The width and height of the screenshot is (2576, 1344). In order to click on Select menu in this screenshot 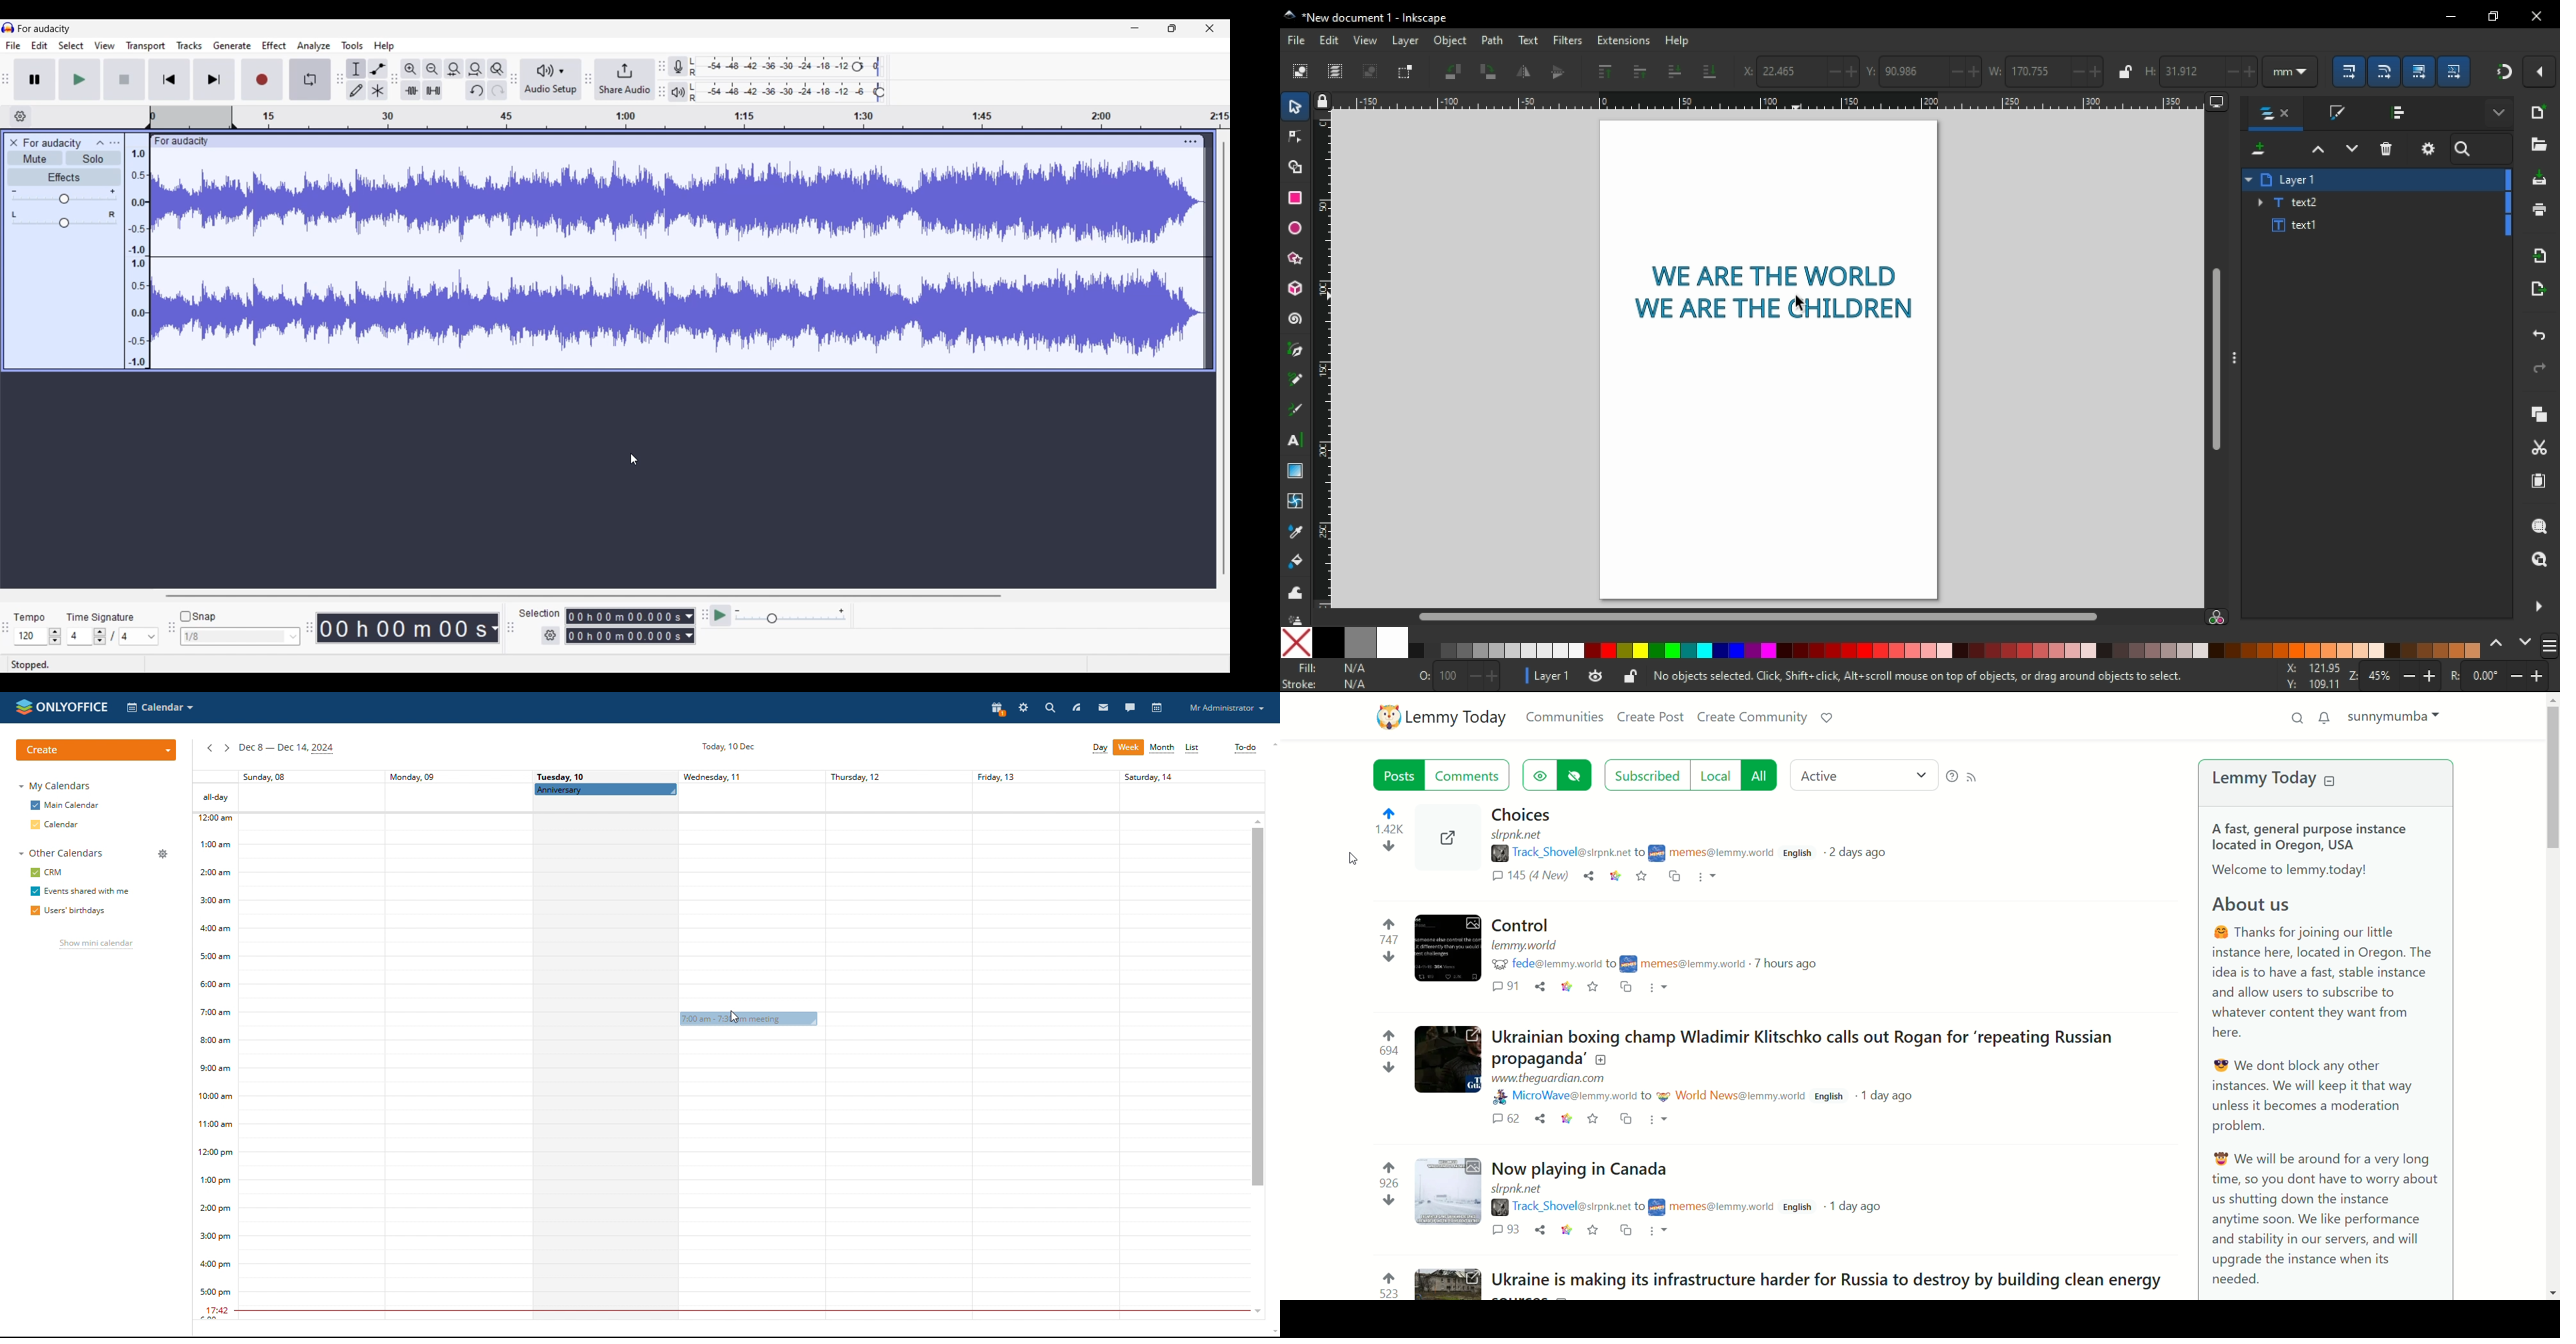, I will do `click(72, 45)`.